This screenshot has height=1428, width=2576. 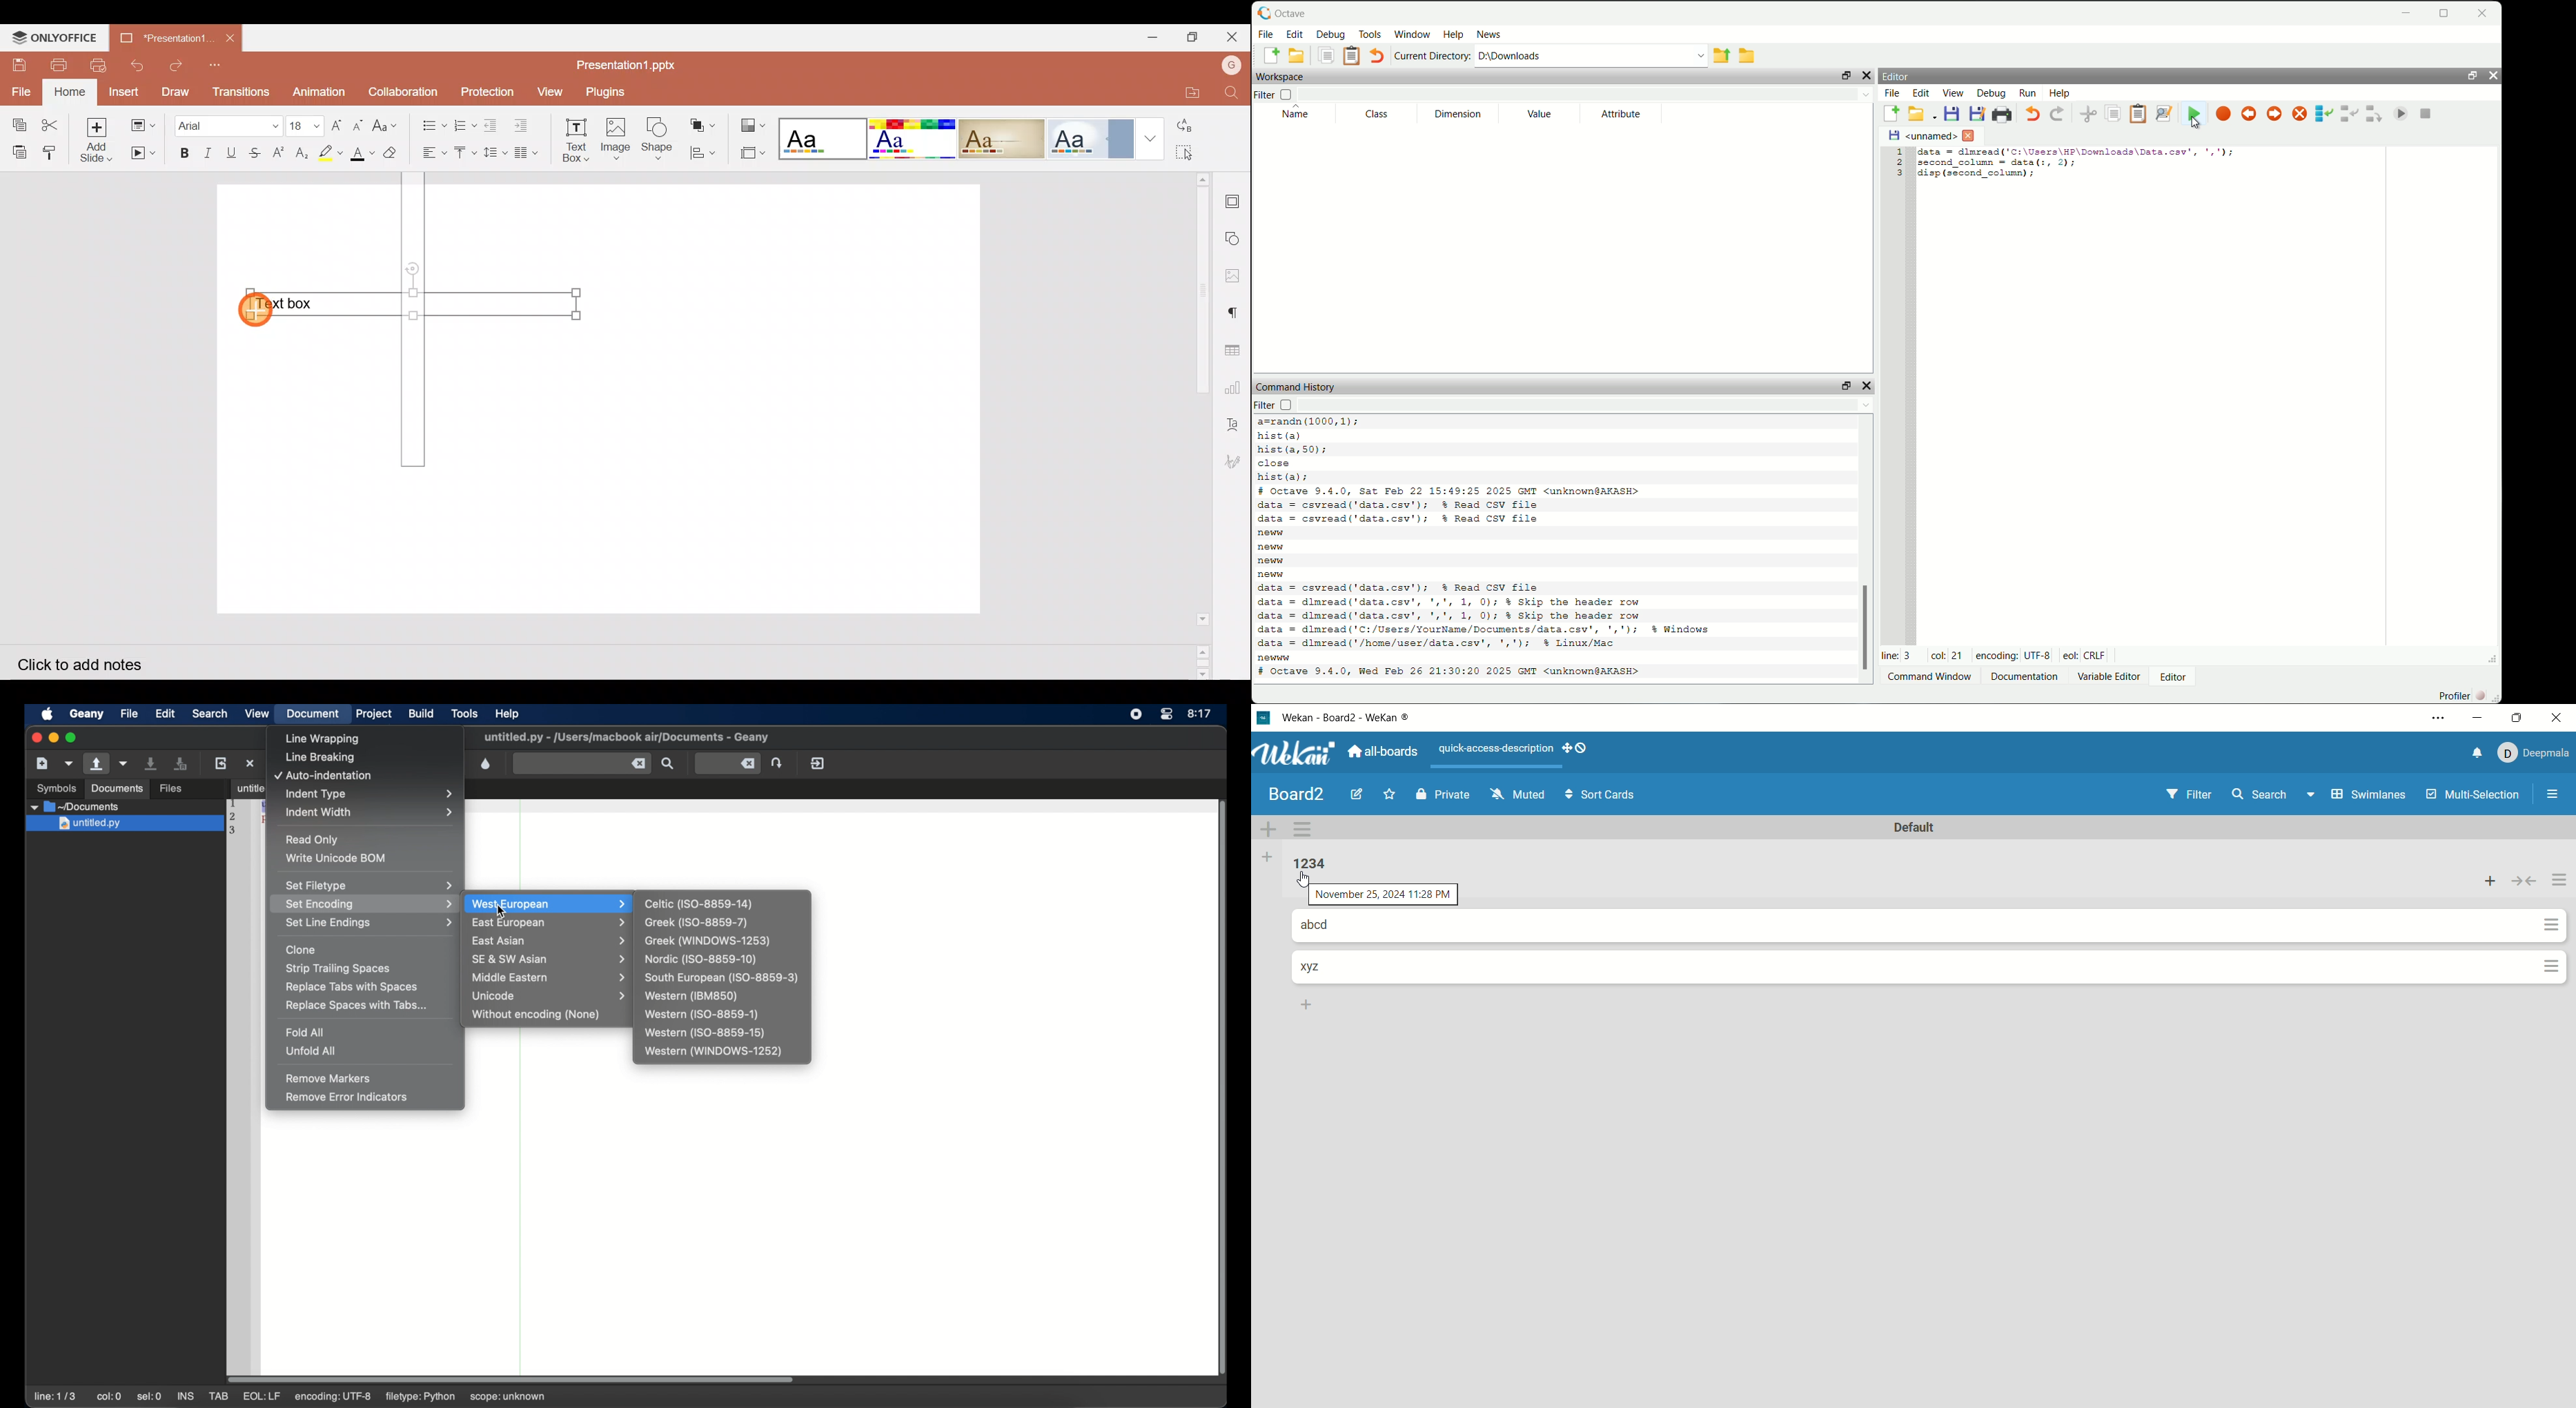 What do you see at coordinates (1198, 426) in the screenshot?
I see `Scroll bar` at bounding box center [1198, 426].